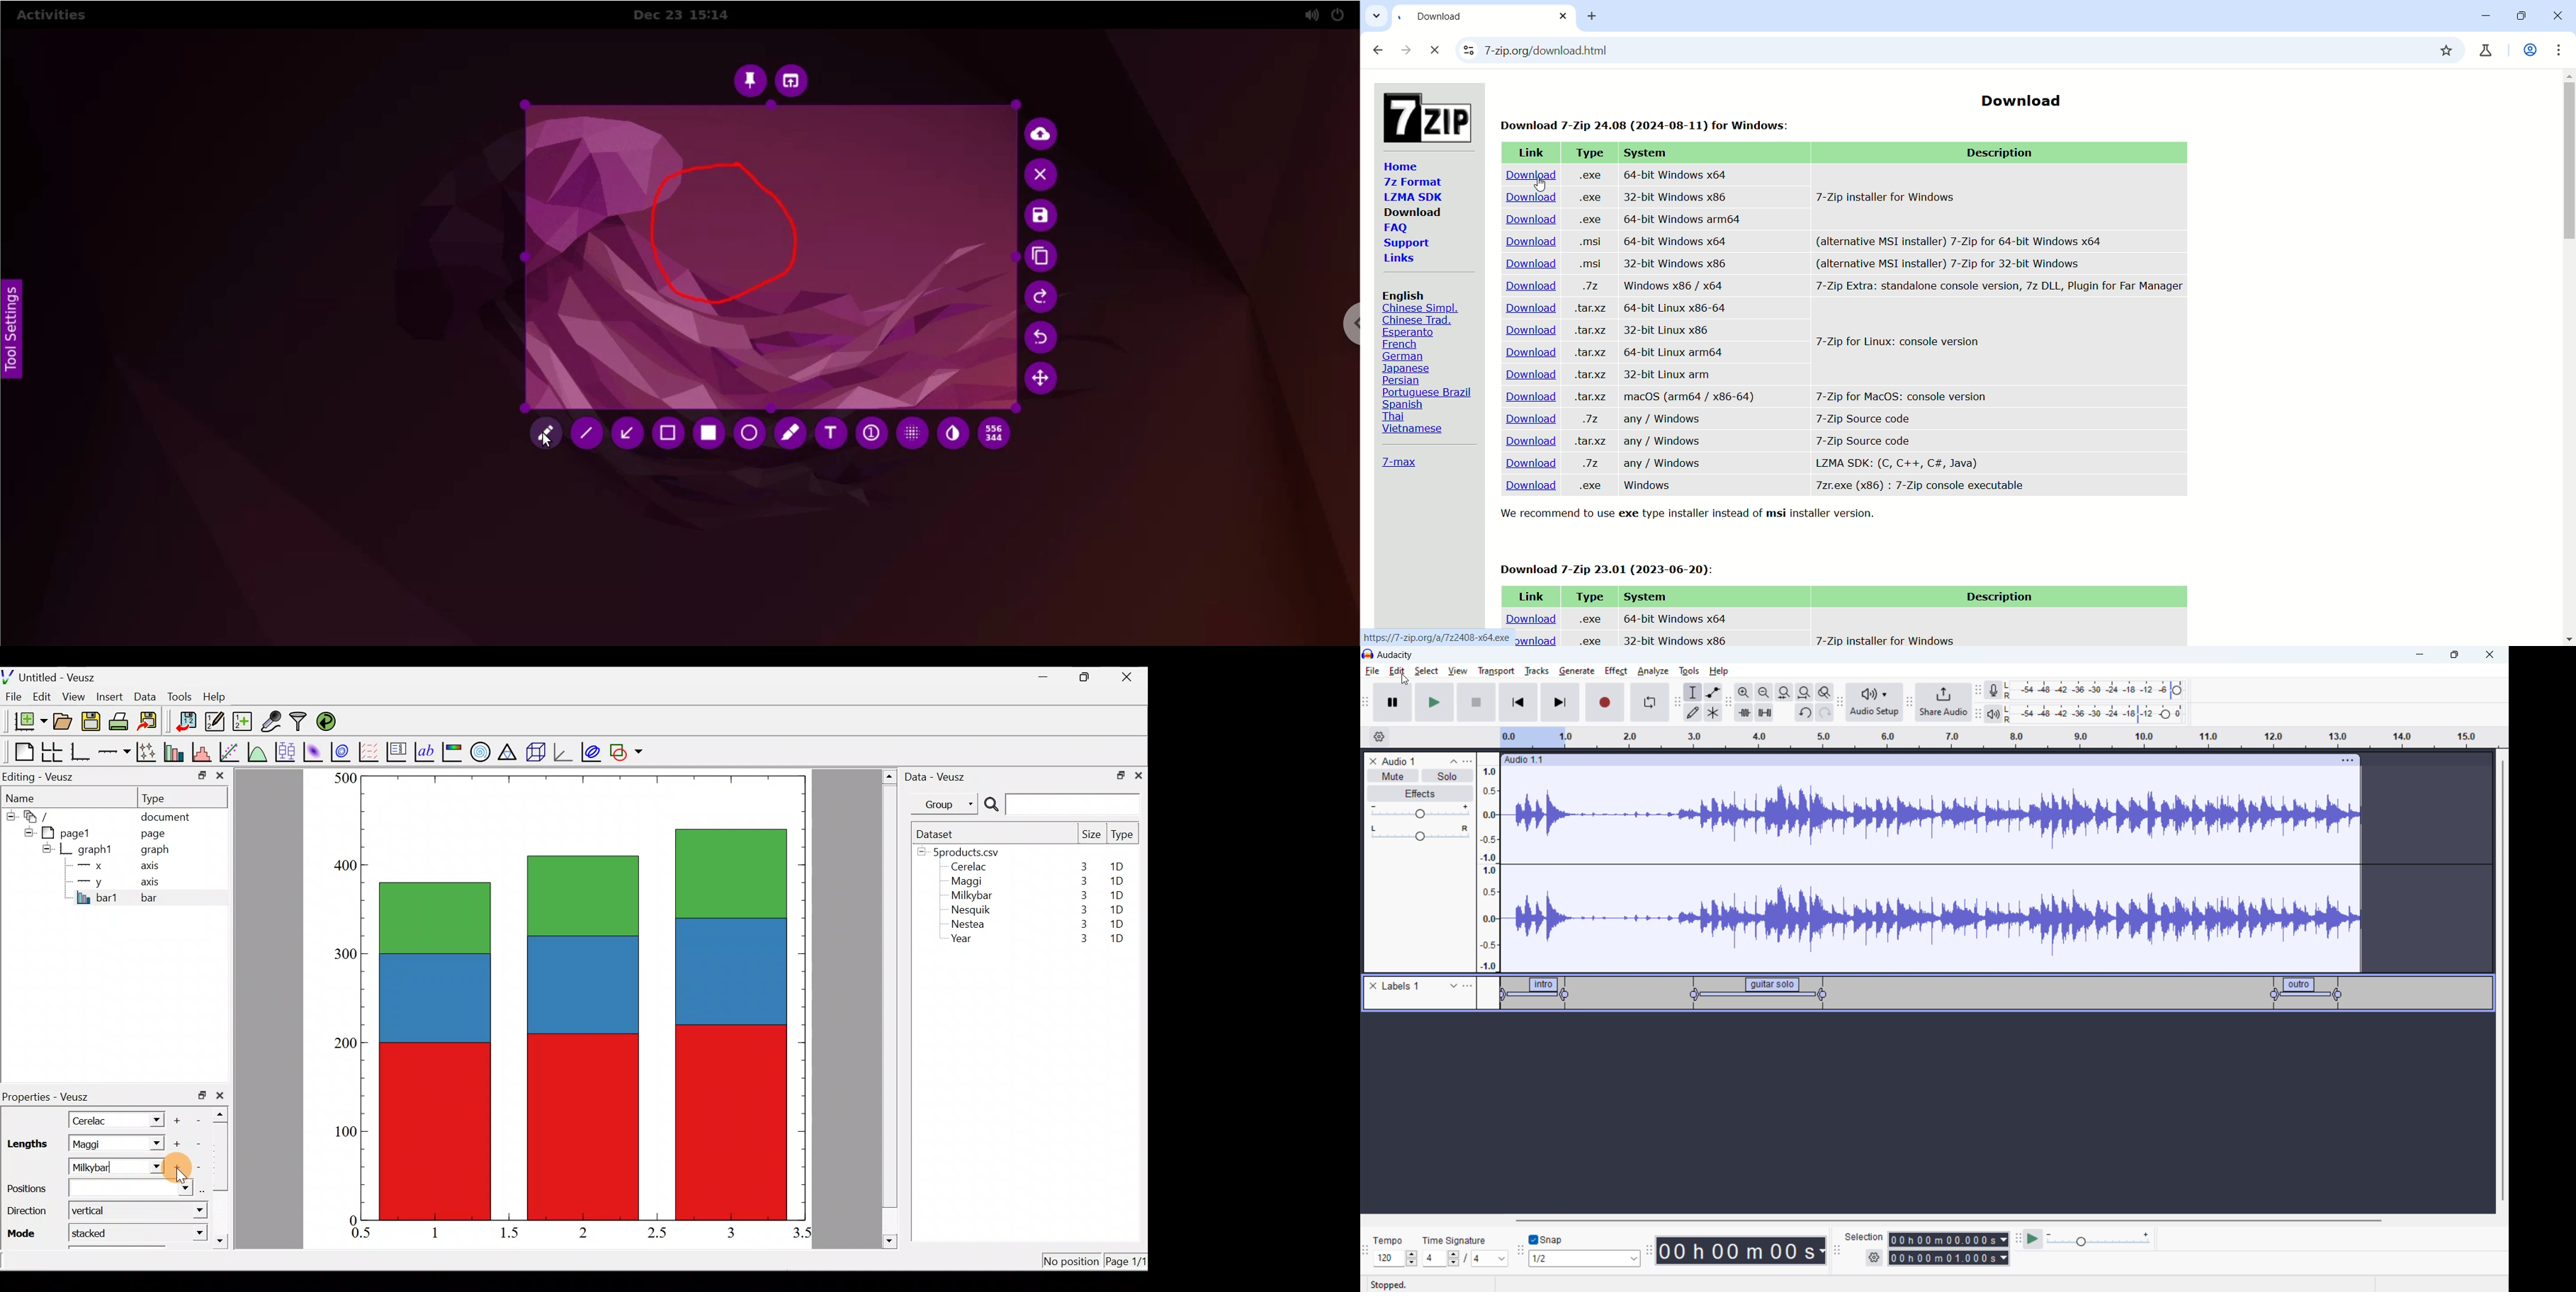 The image size is (2576, 1316). What do you see at coordinates (1664, 464) in the screenshot?
I see `any / Windows` at bounding box center [1664, 464].